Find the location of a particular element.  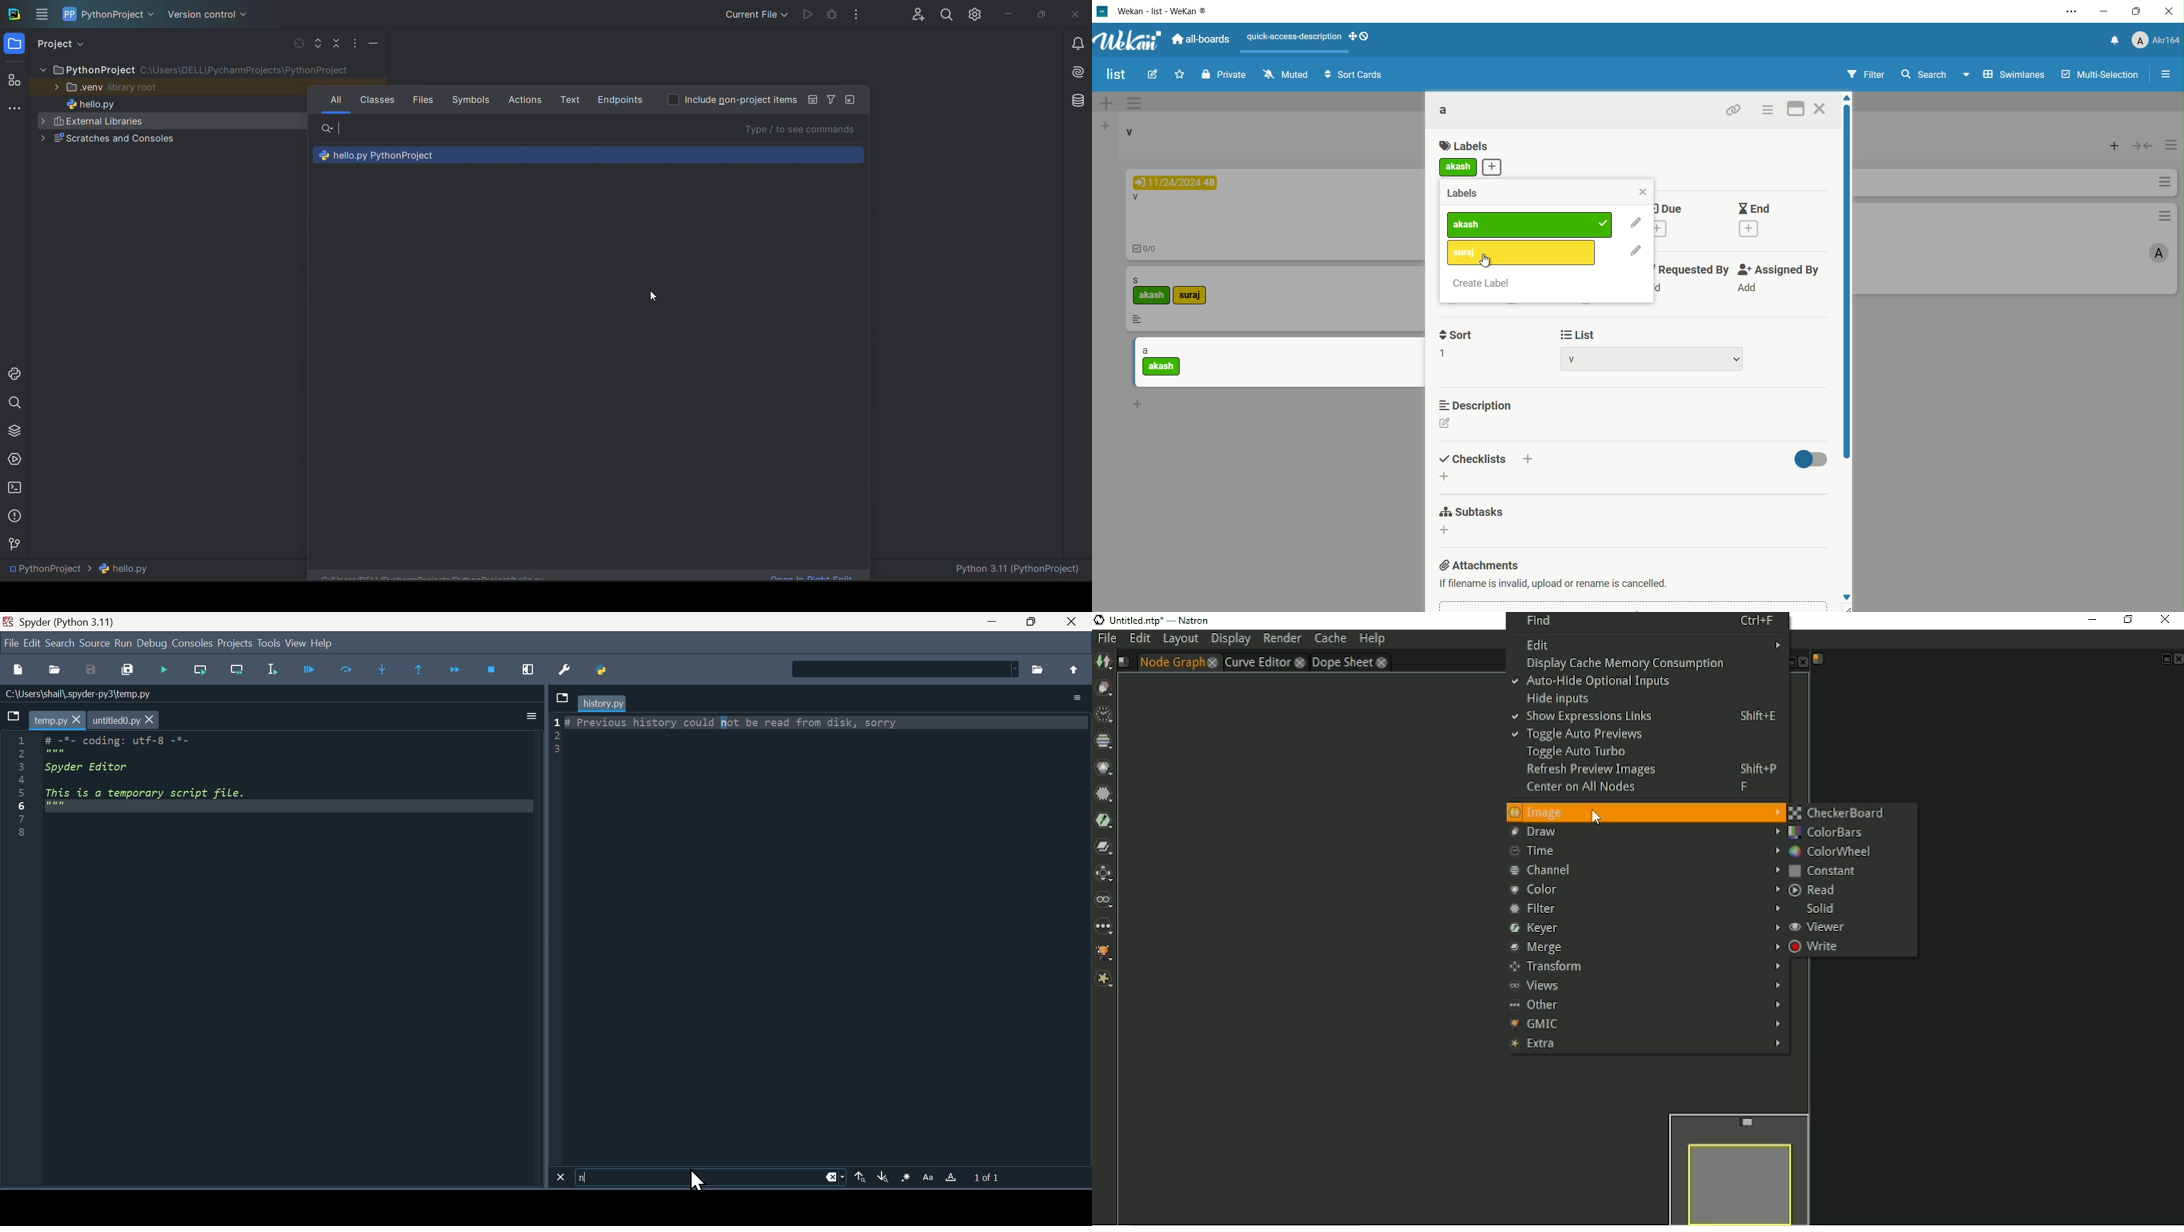

Search bar with n is located at coordinates (712, 1180).